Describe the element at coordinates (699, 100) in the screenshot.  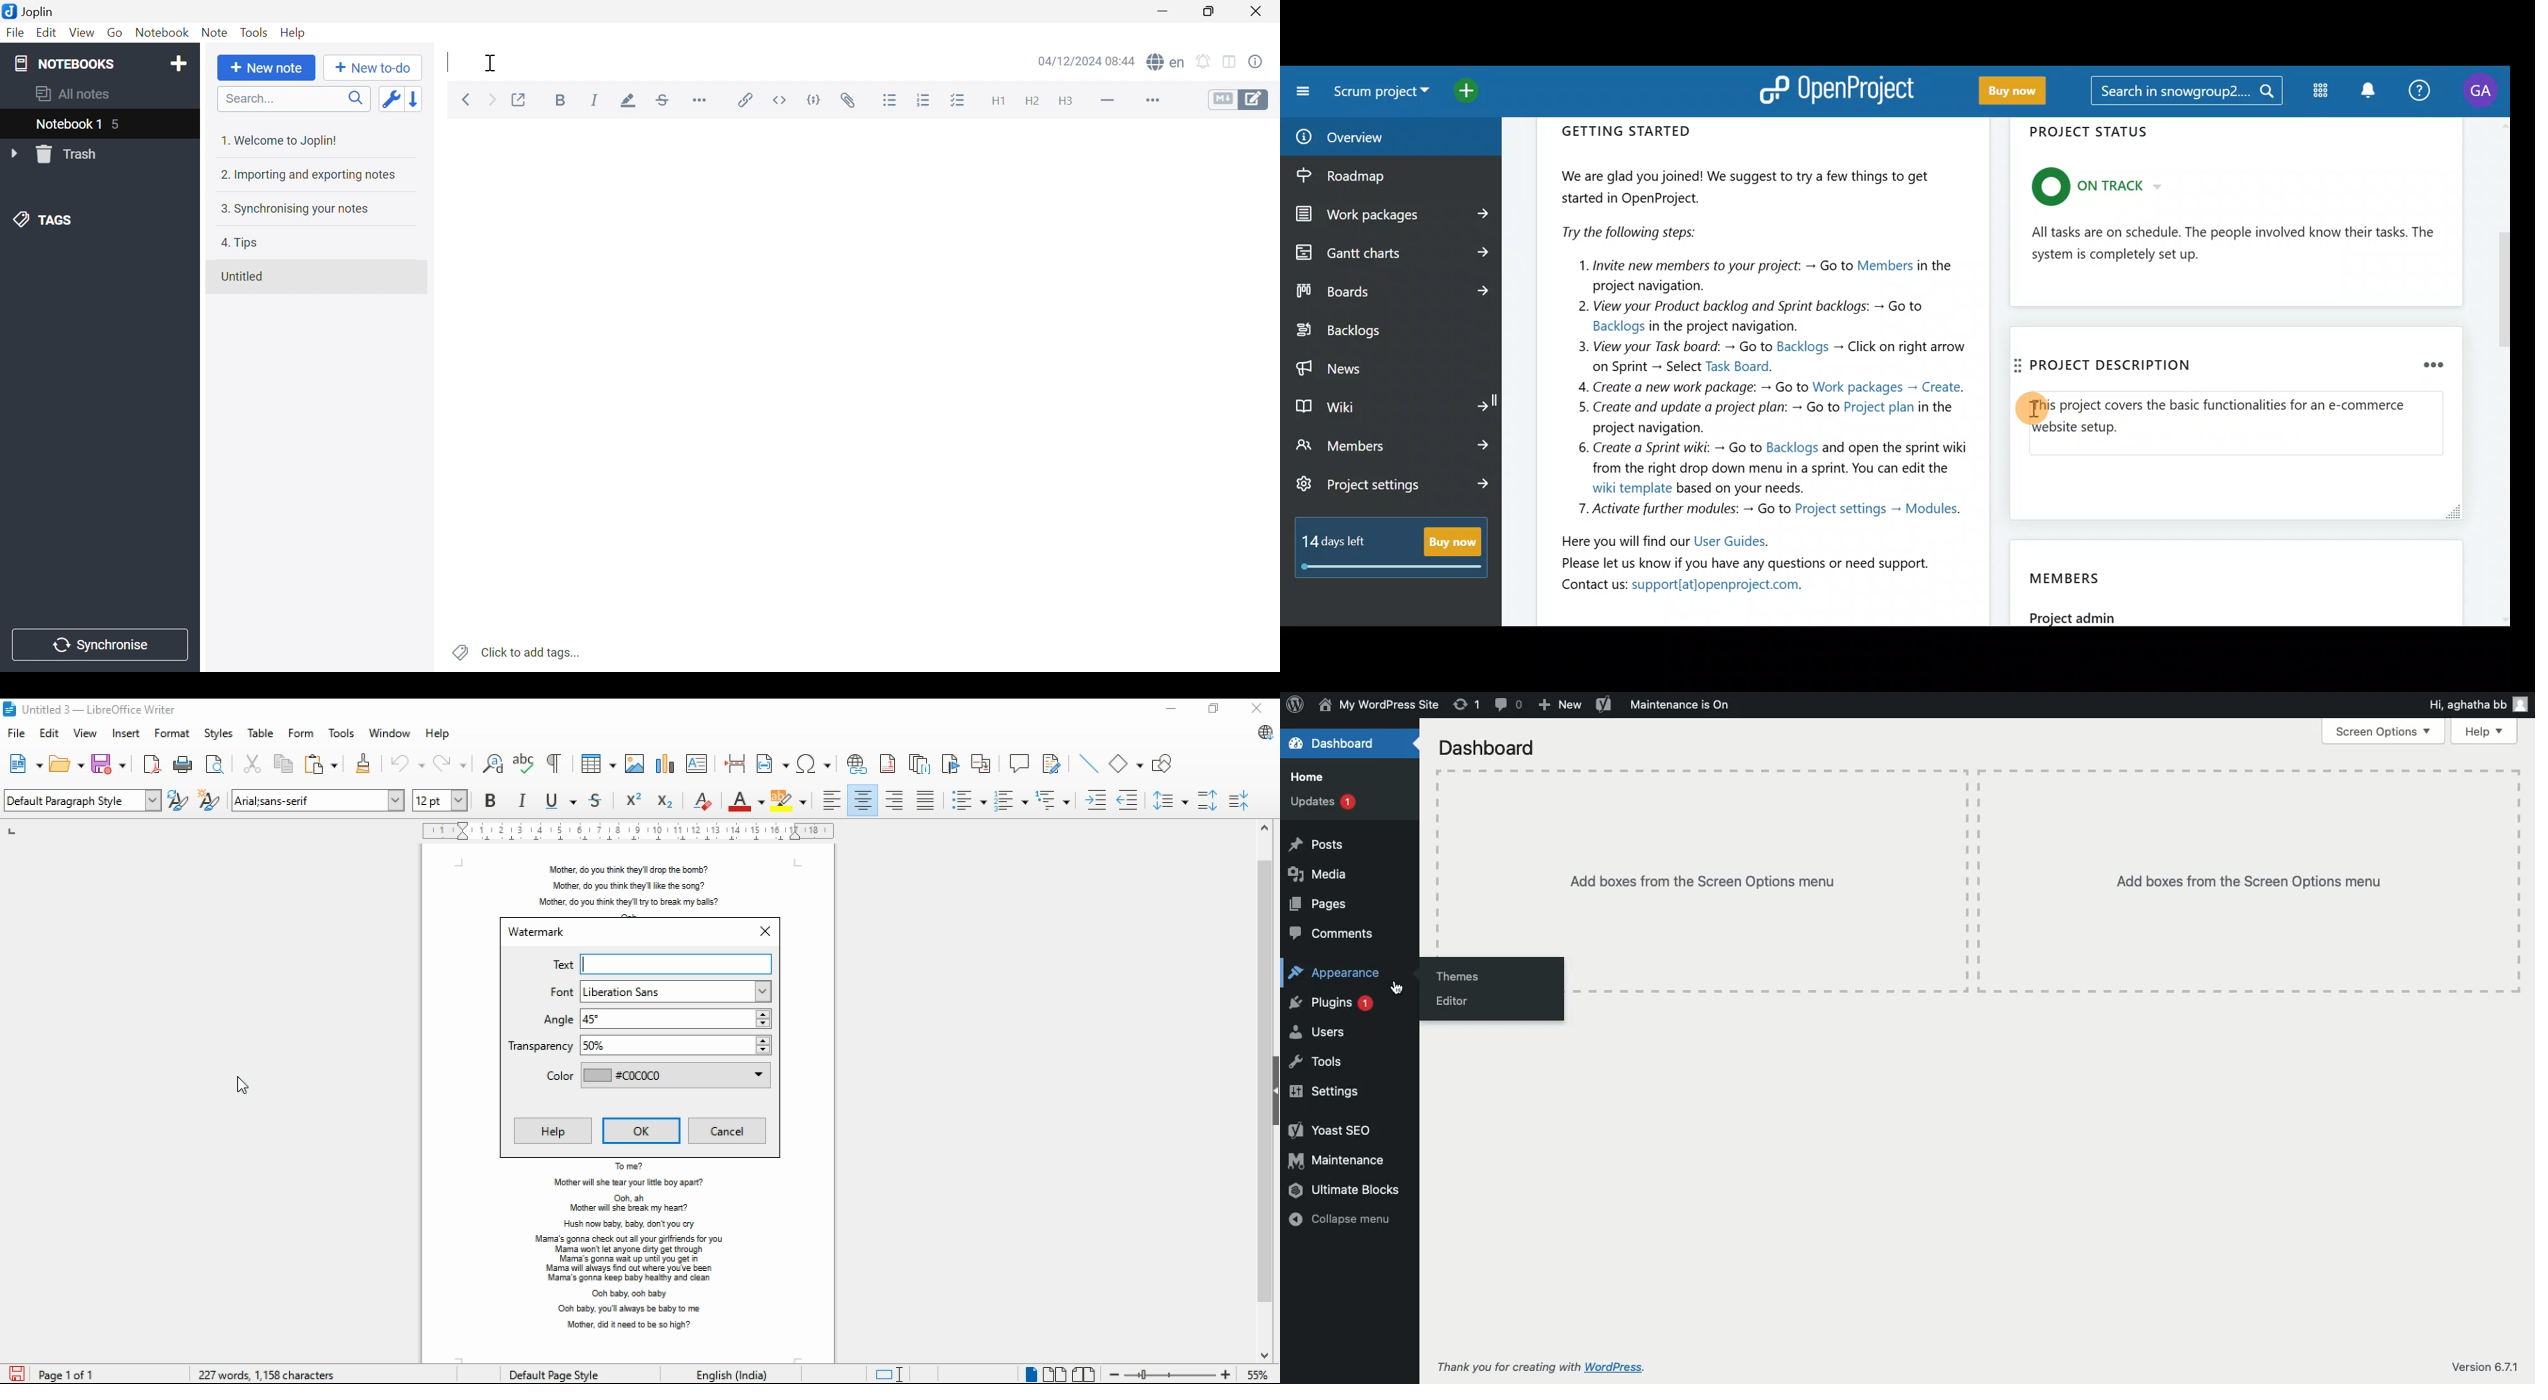
I see `Horizontal` at that location.